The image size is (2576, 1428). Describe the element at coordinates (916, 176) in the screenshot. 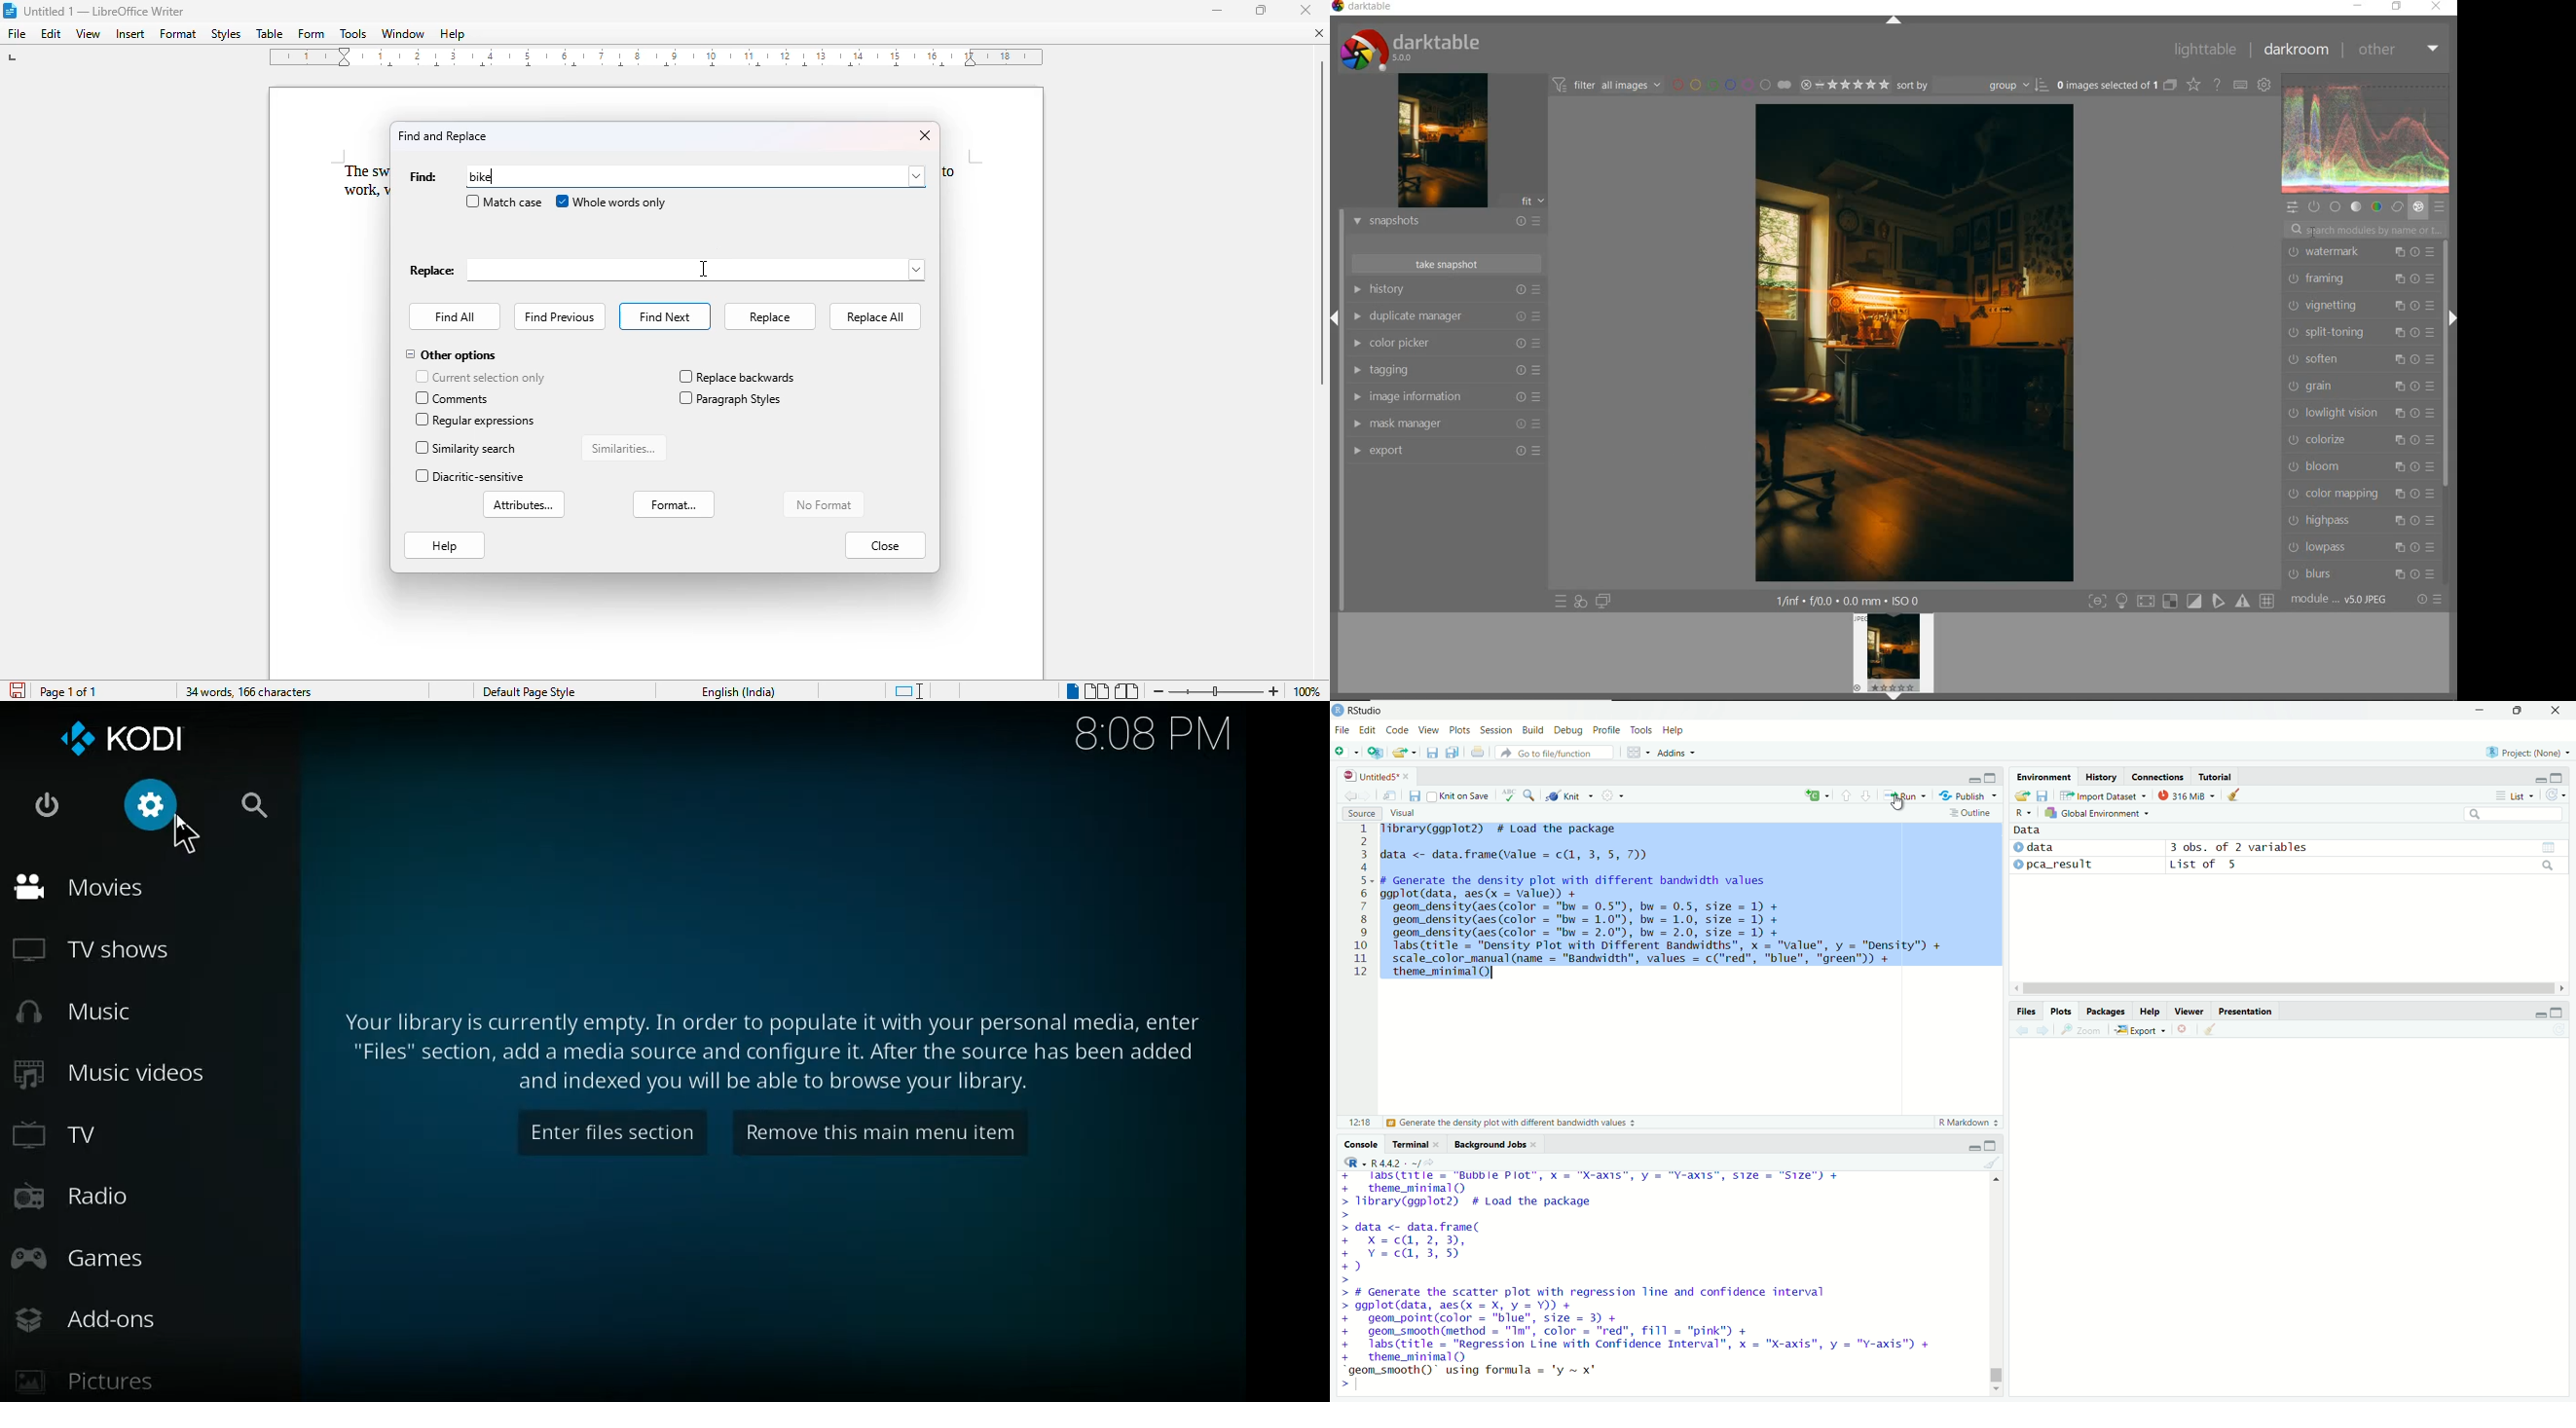

I see `browse` at that location.